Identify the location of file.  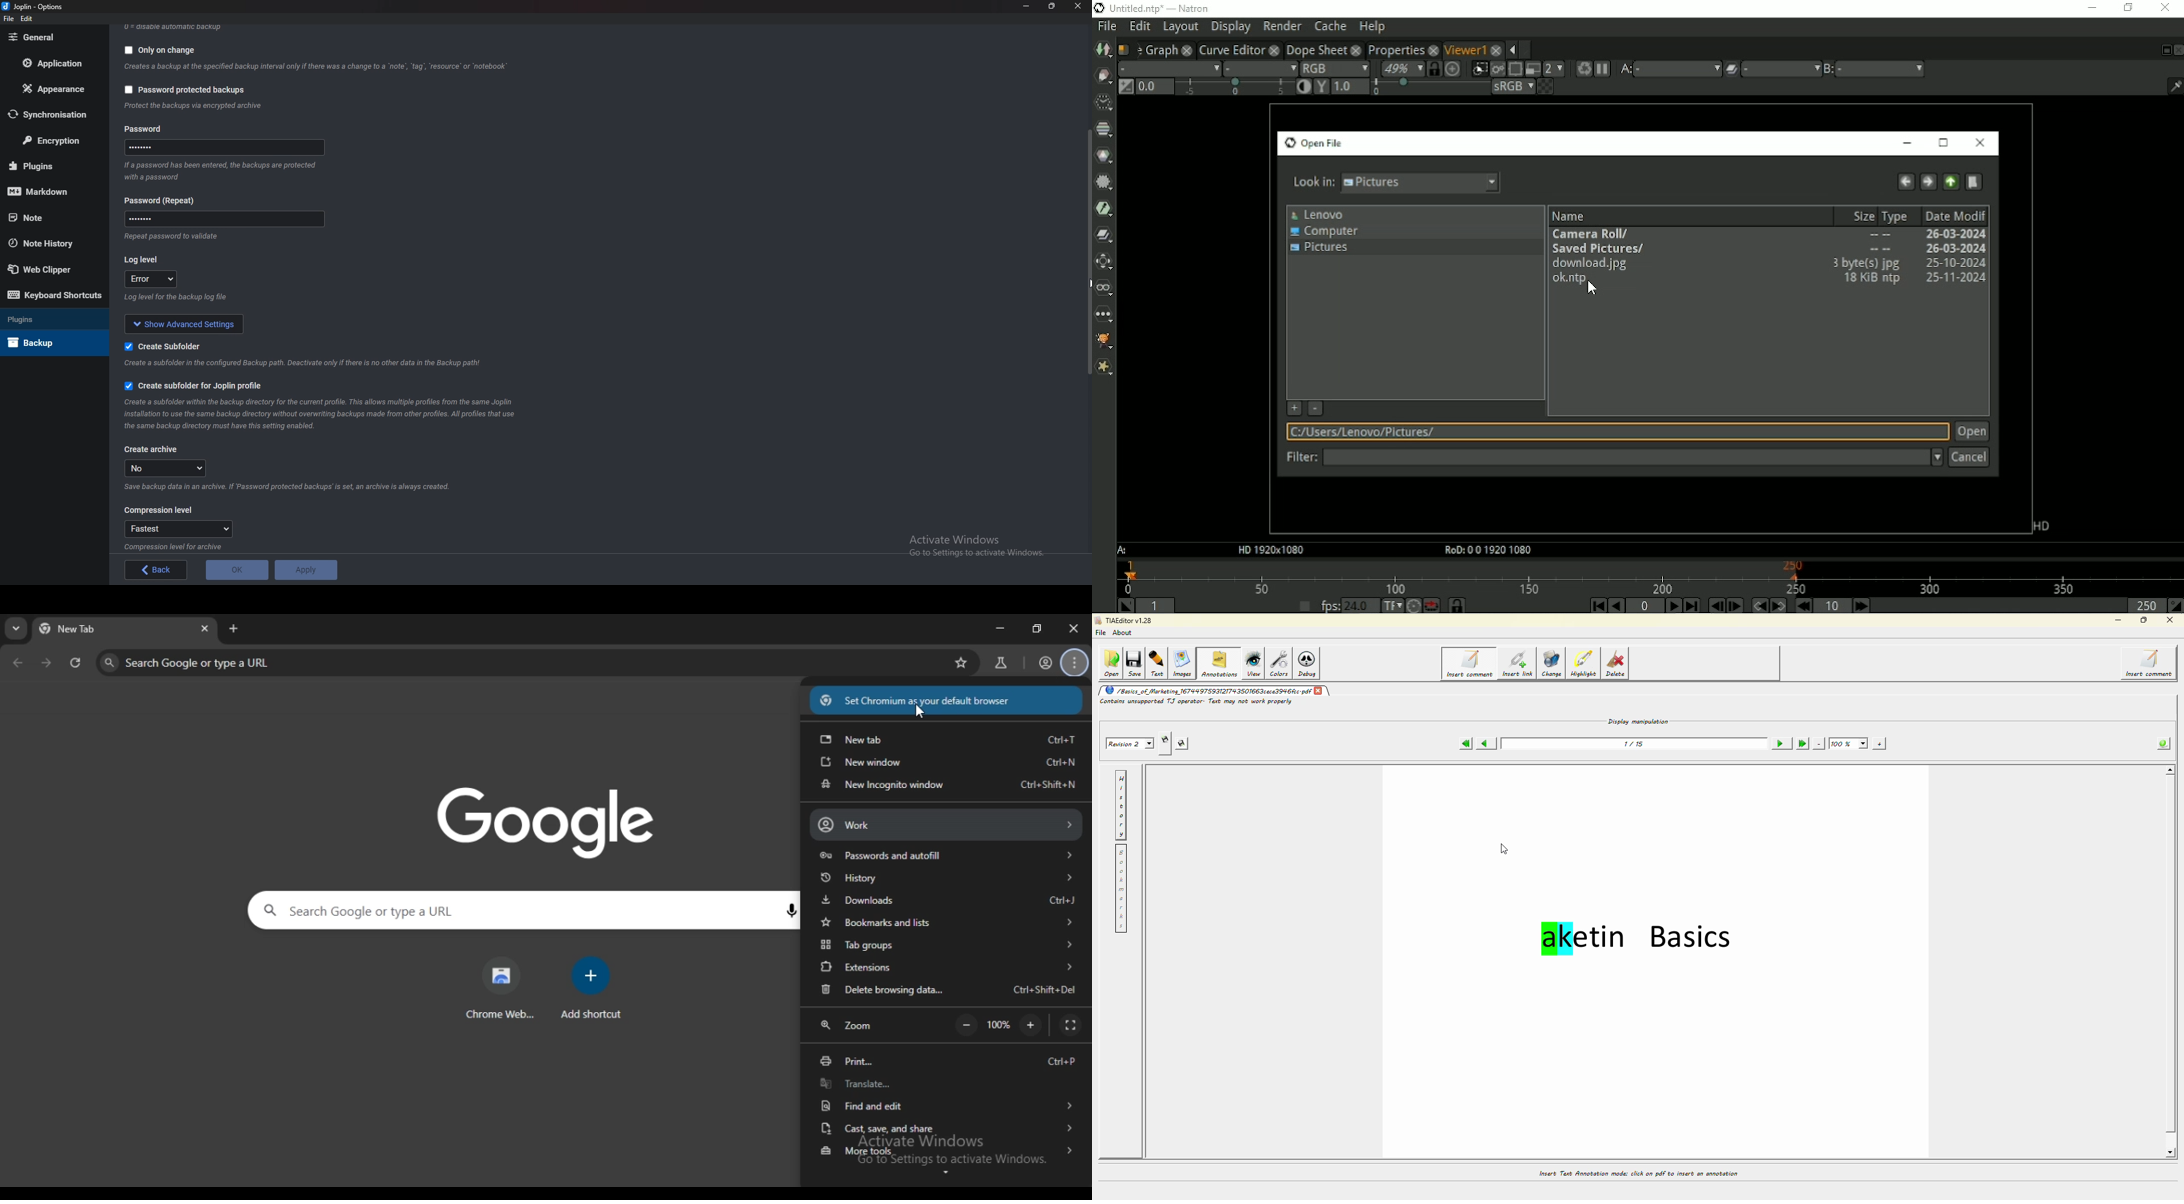
(9, 19).